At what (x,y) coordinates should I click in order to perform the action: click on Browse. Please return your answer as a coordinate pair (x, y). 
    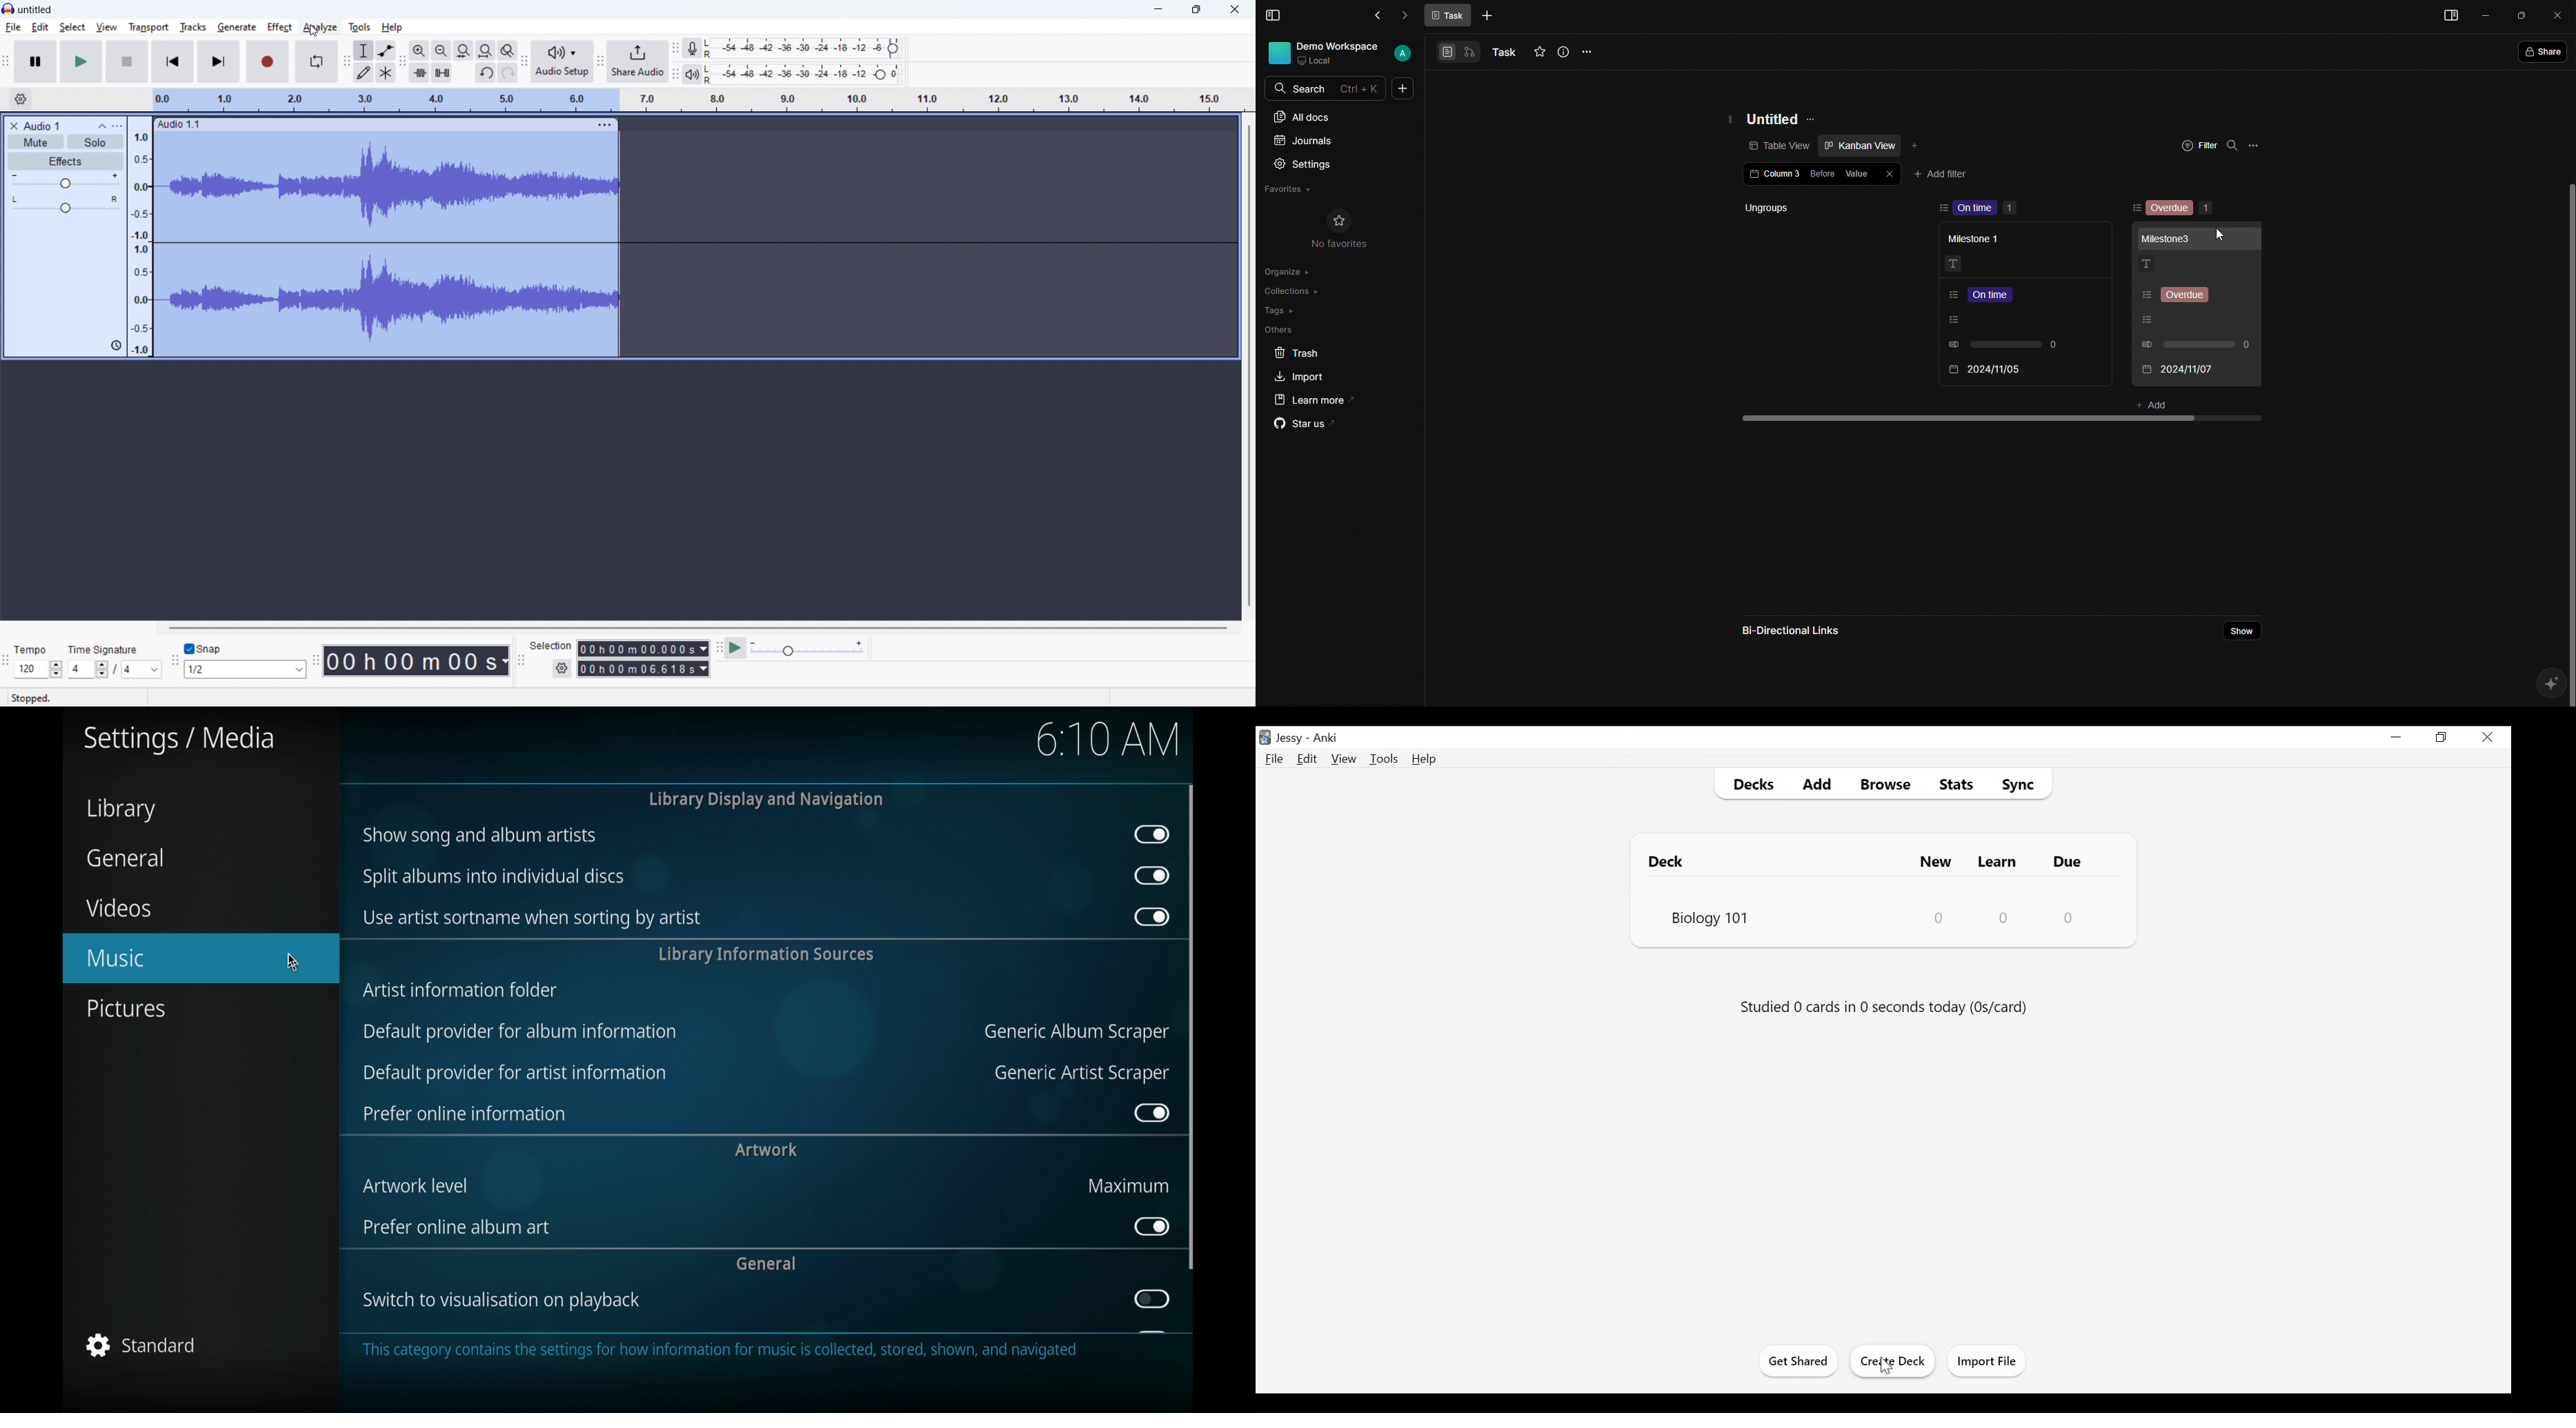
    Looking at the image, I should click on (1883, 782).